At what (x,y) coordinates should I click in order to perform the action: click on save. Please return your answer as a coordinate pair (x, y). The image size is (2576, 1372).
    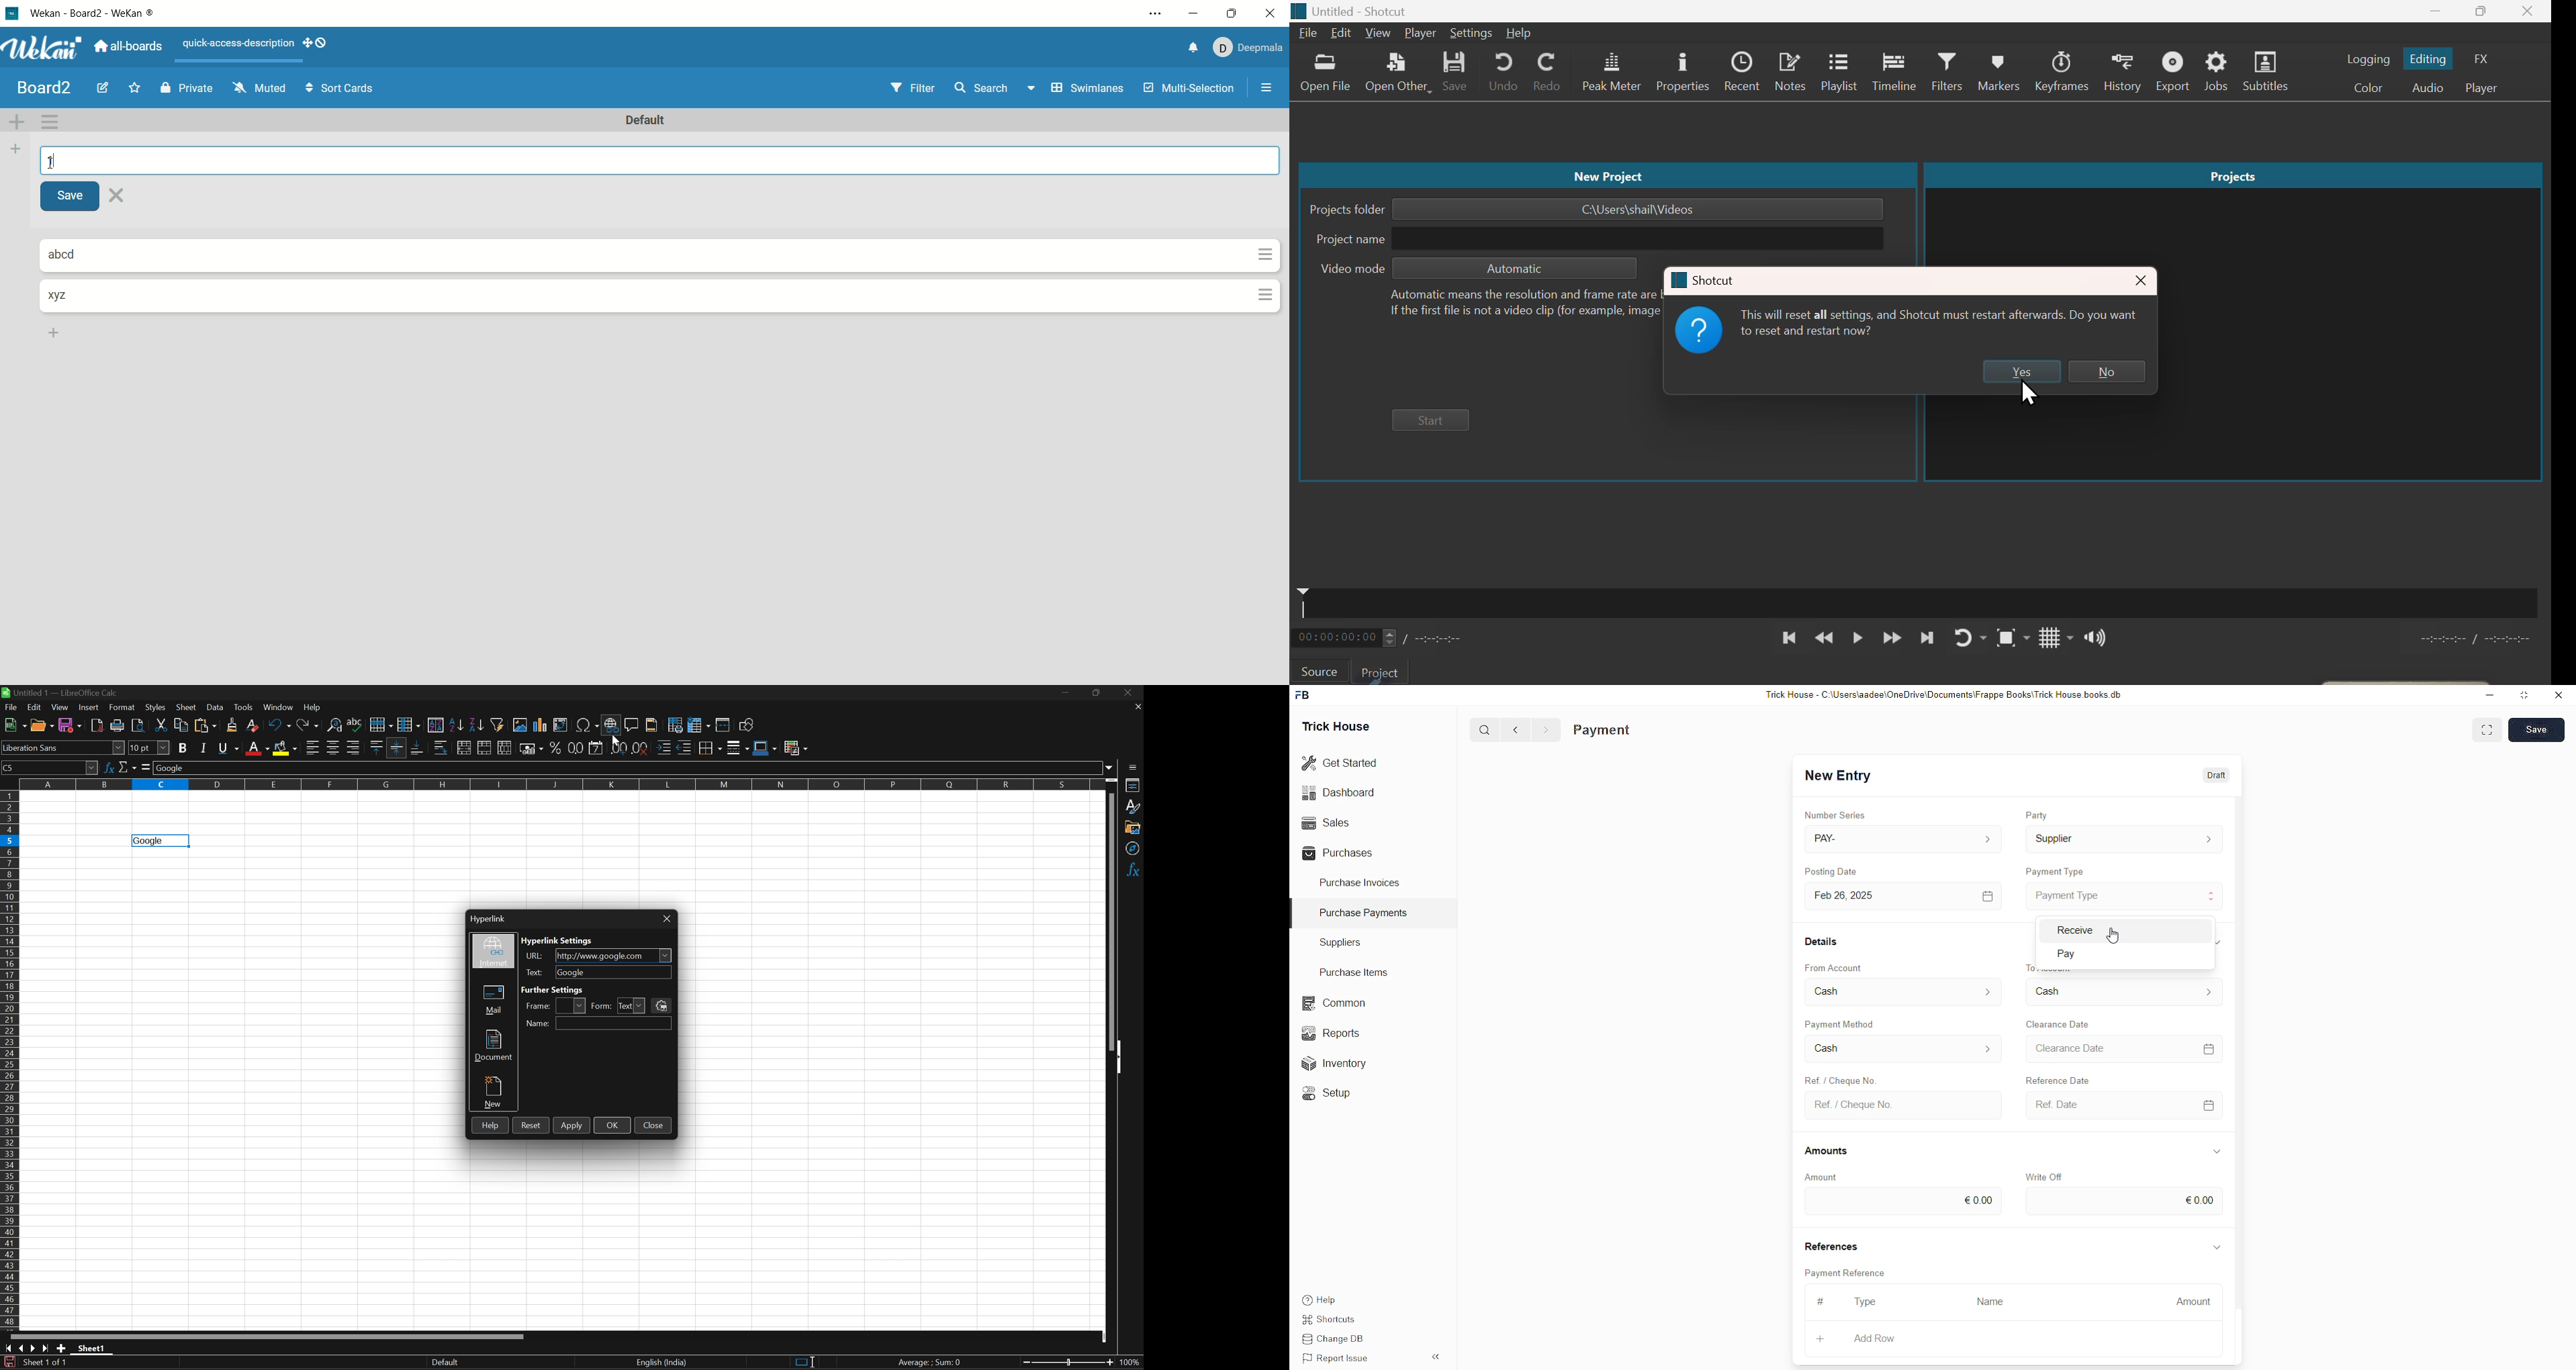
    Looking at the image, I should click on (1457, 76).